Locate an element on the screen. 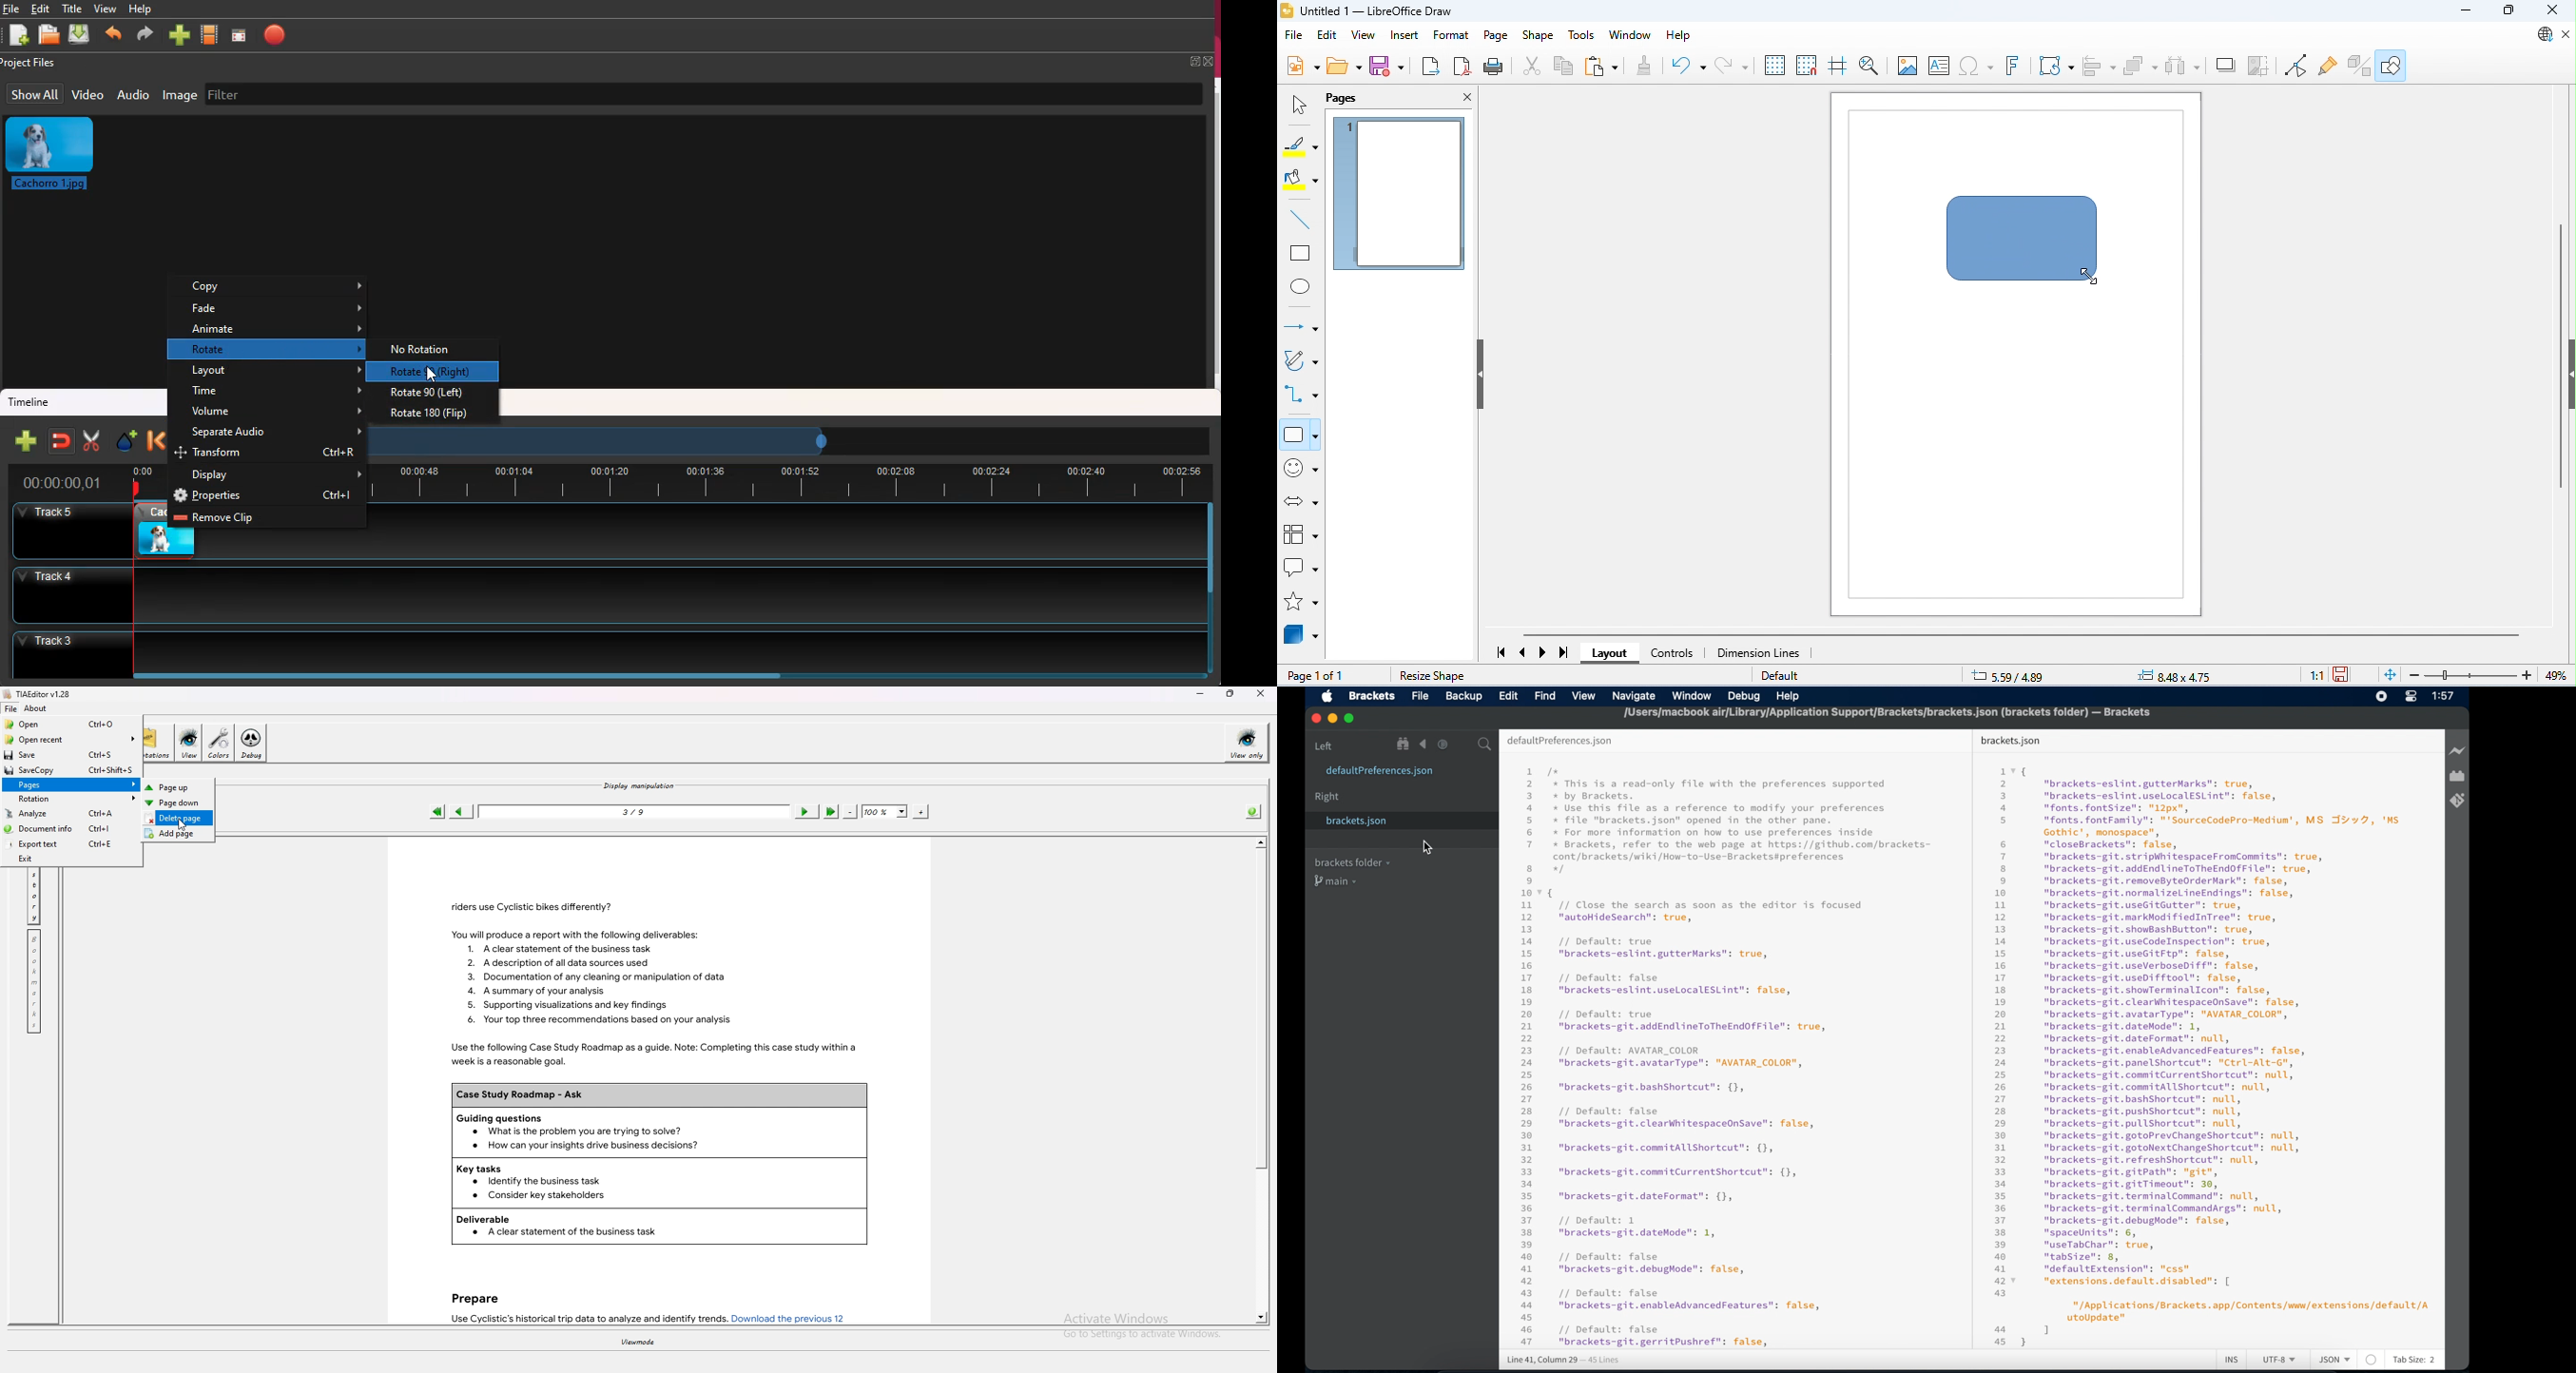 This screenshot has height=1400, width=2576. cut is located at coordinates (91, 441).